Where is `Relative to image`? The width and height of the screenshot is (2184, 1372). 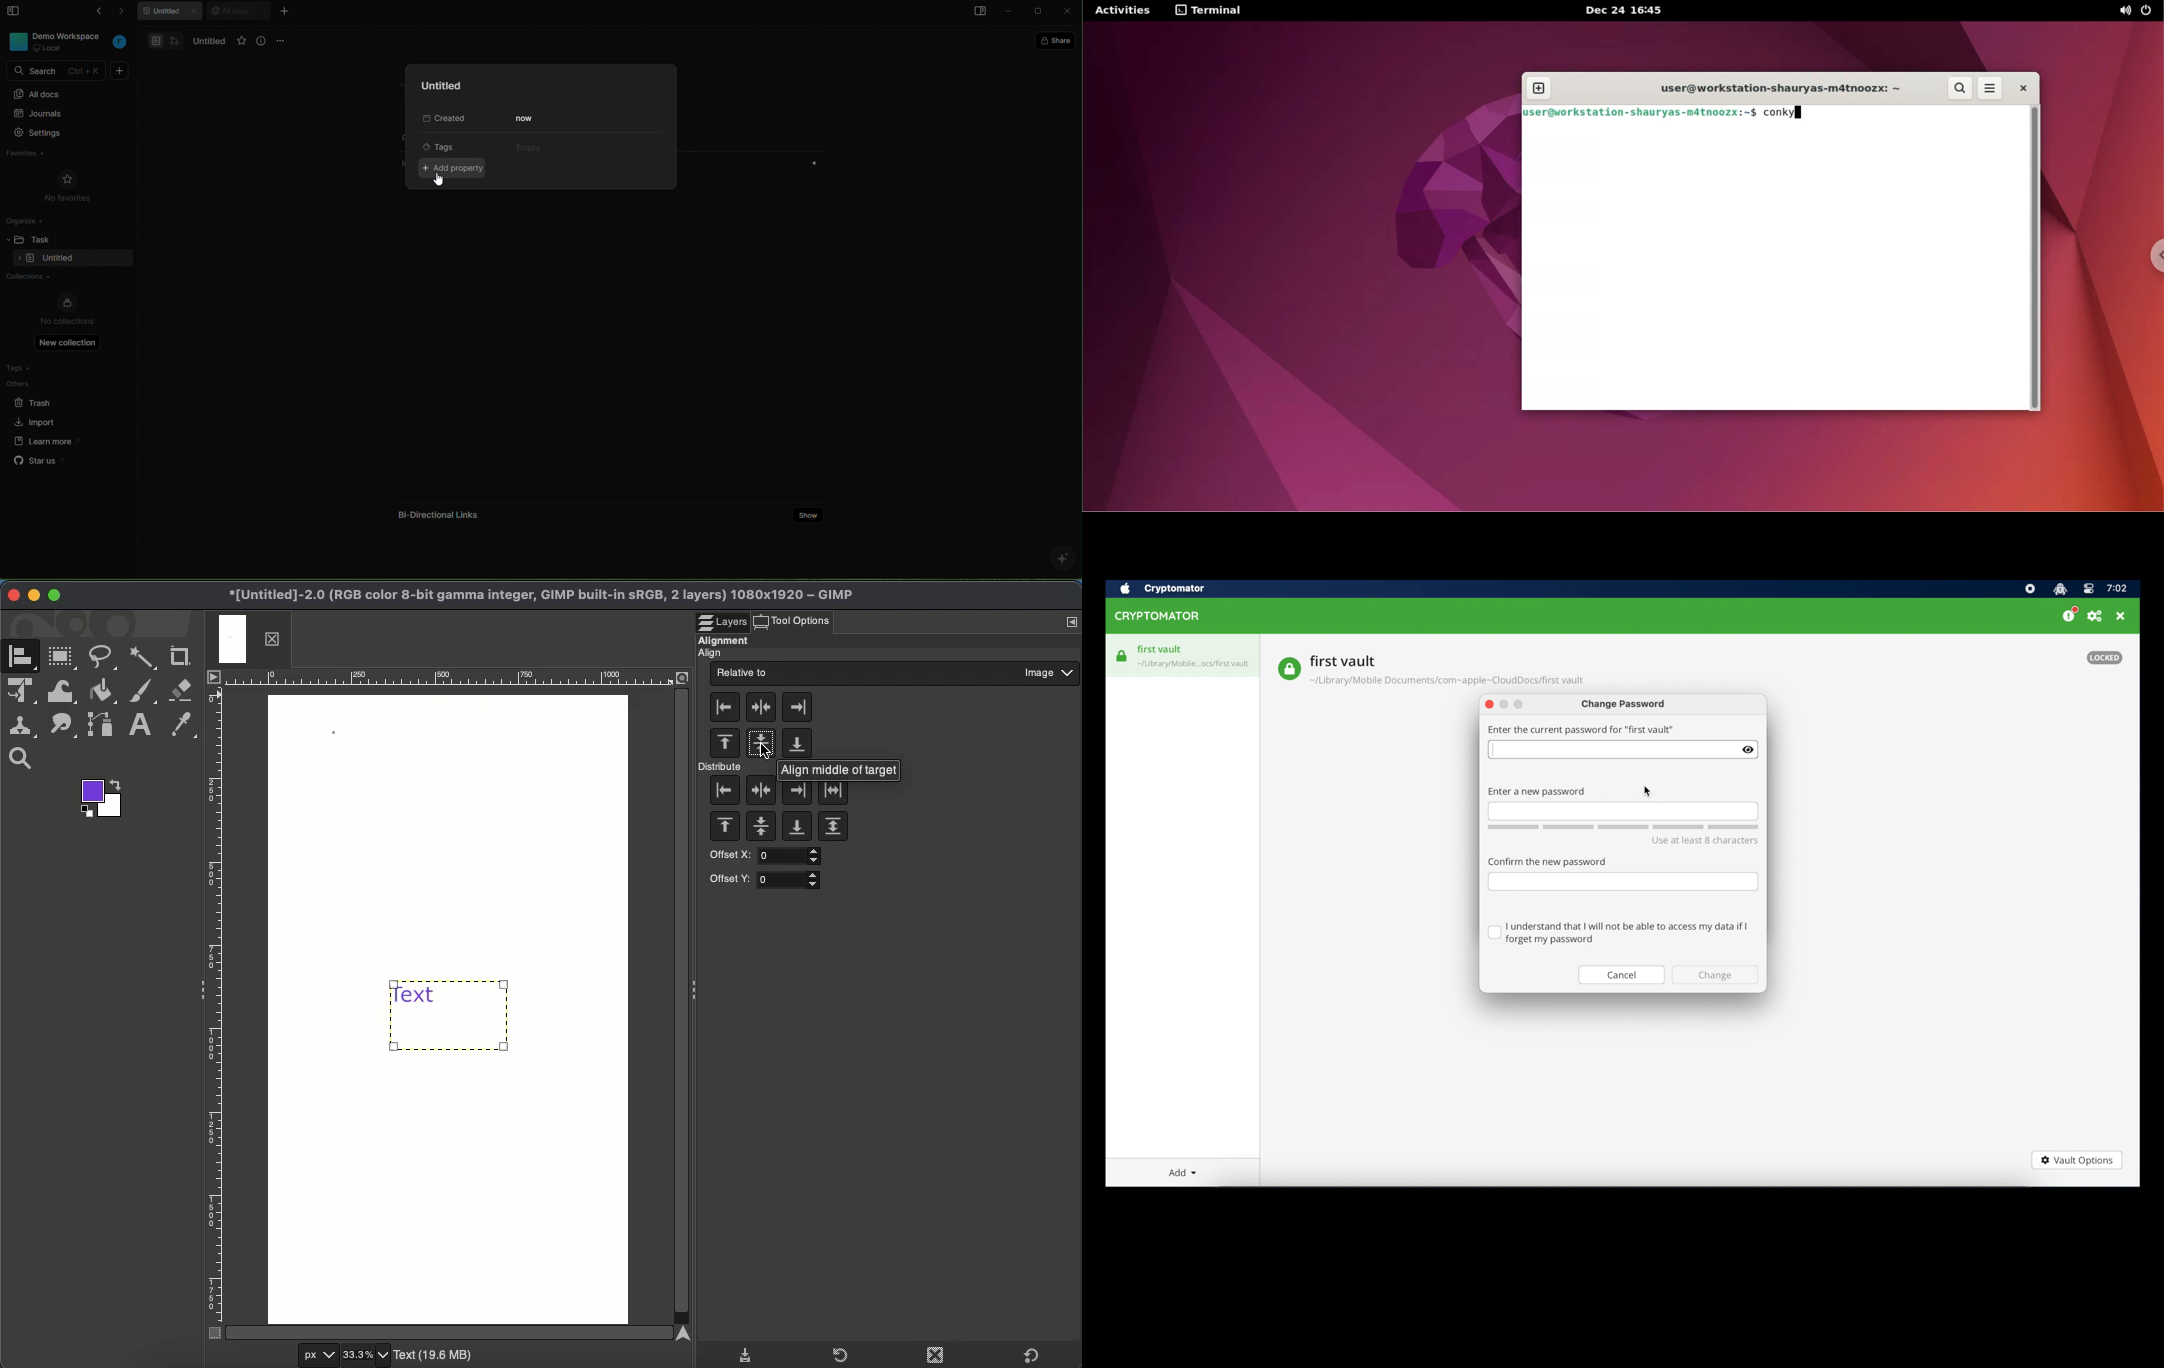 Relative to image is located at coordinates (895, 674).